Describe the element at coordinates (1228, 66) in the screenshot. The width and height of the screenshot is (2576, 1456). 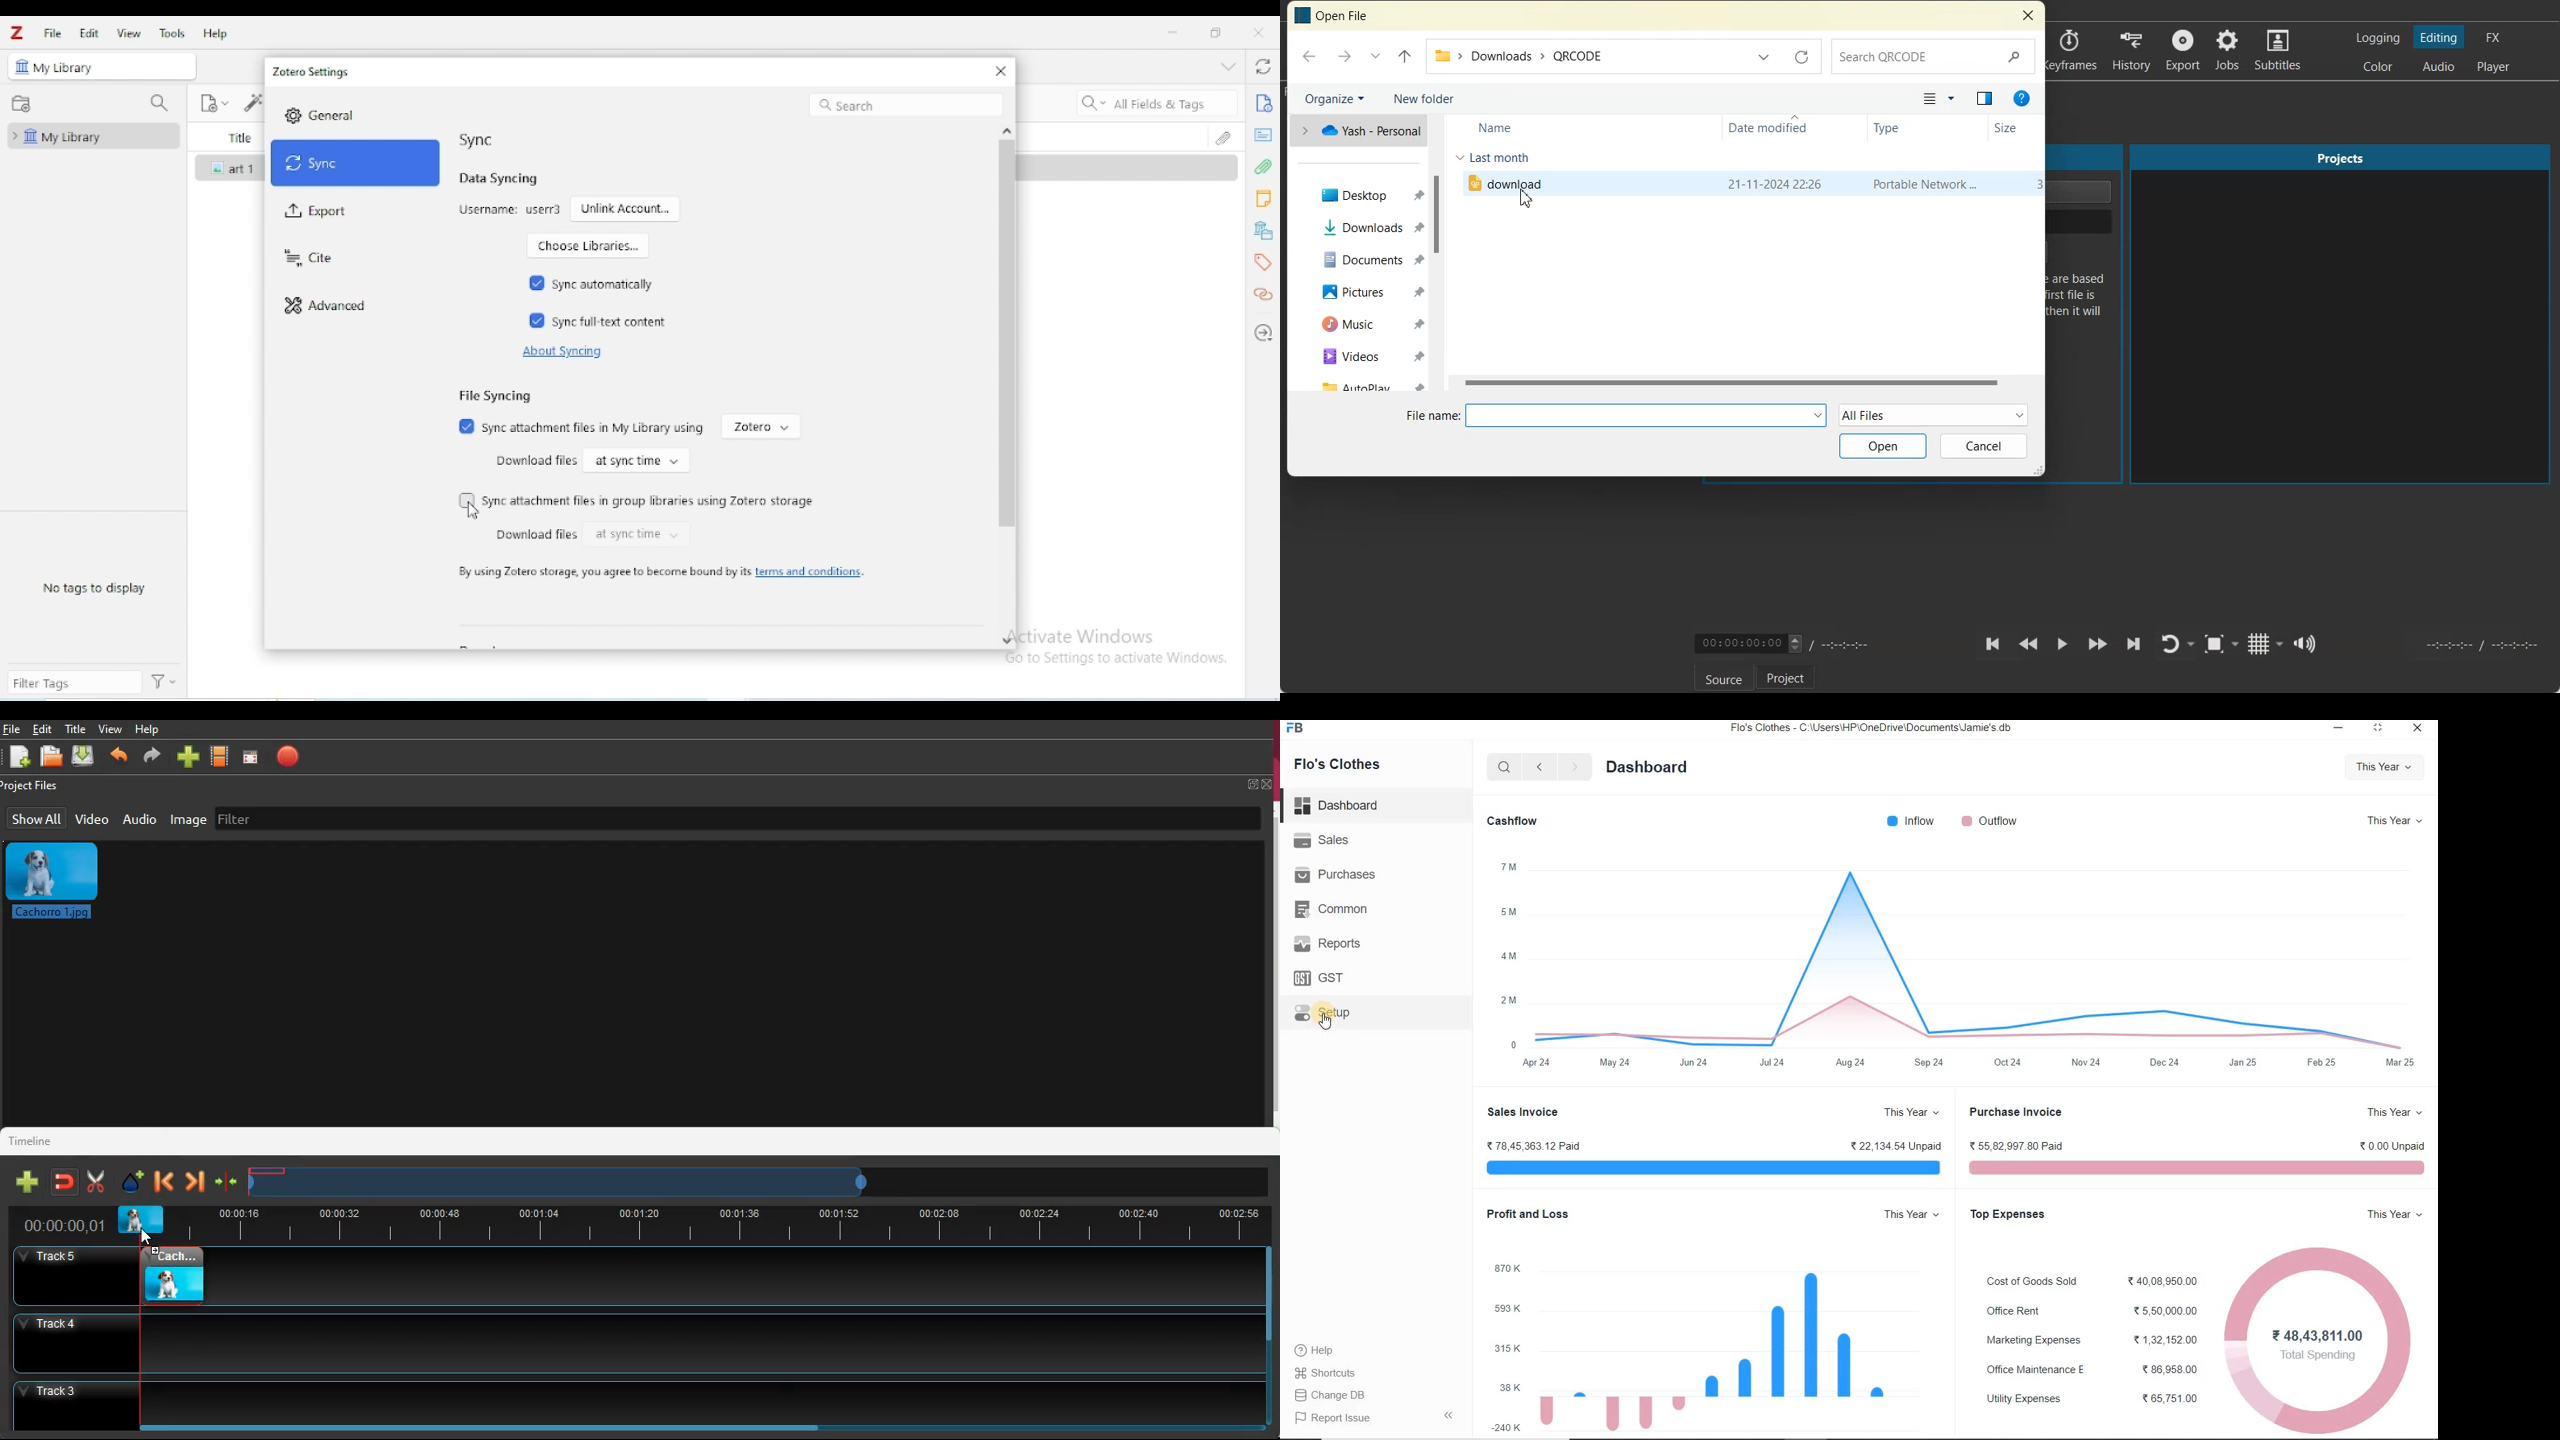
I see `collapse section` at that location.